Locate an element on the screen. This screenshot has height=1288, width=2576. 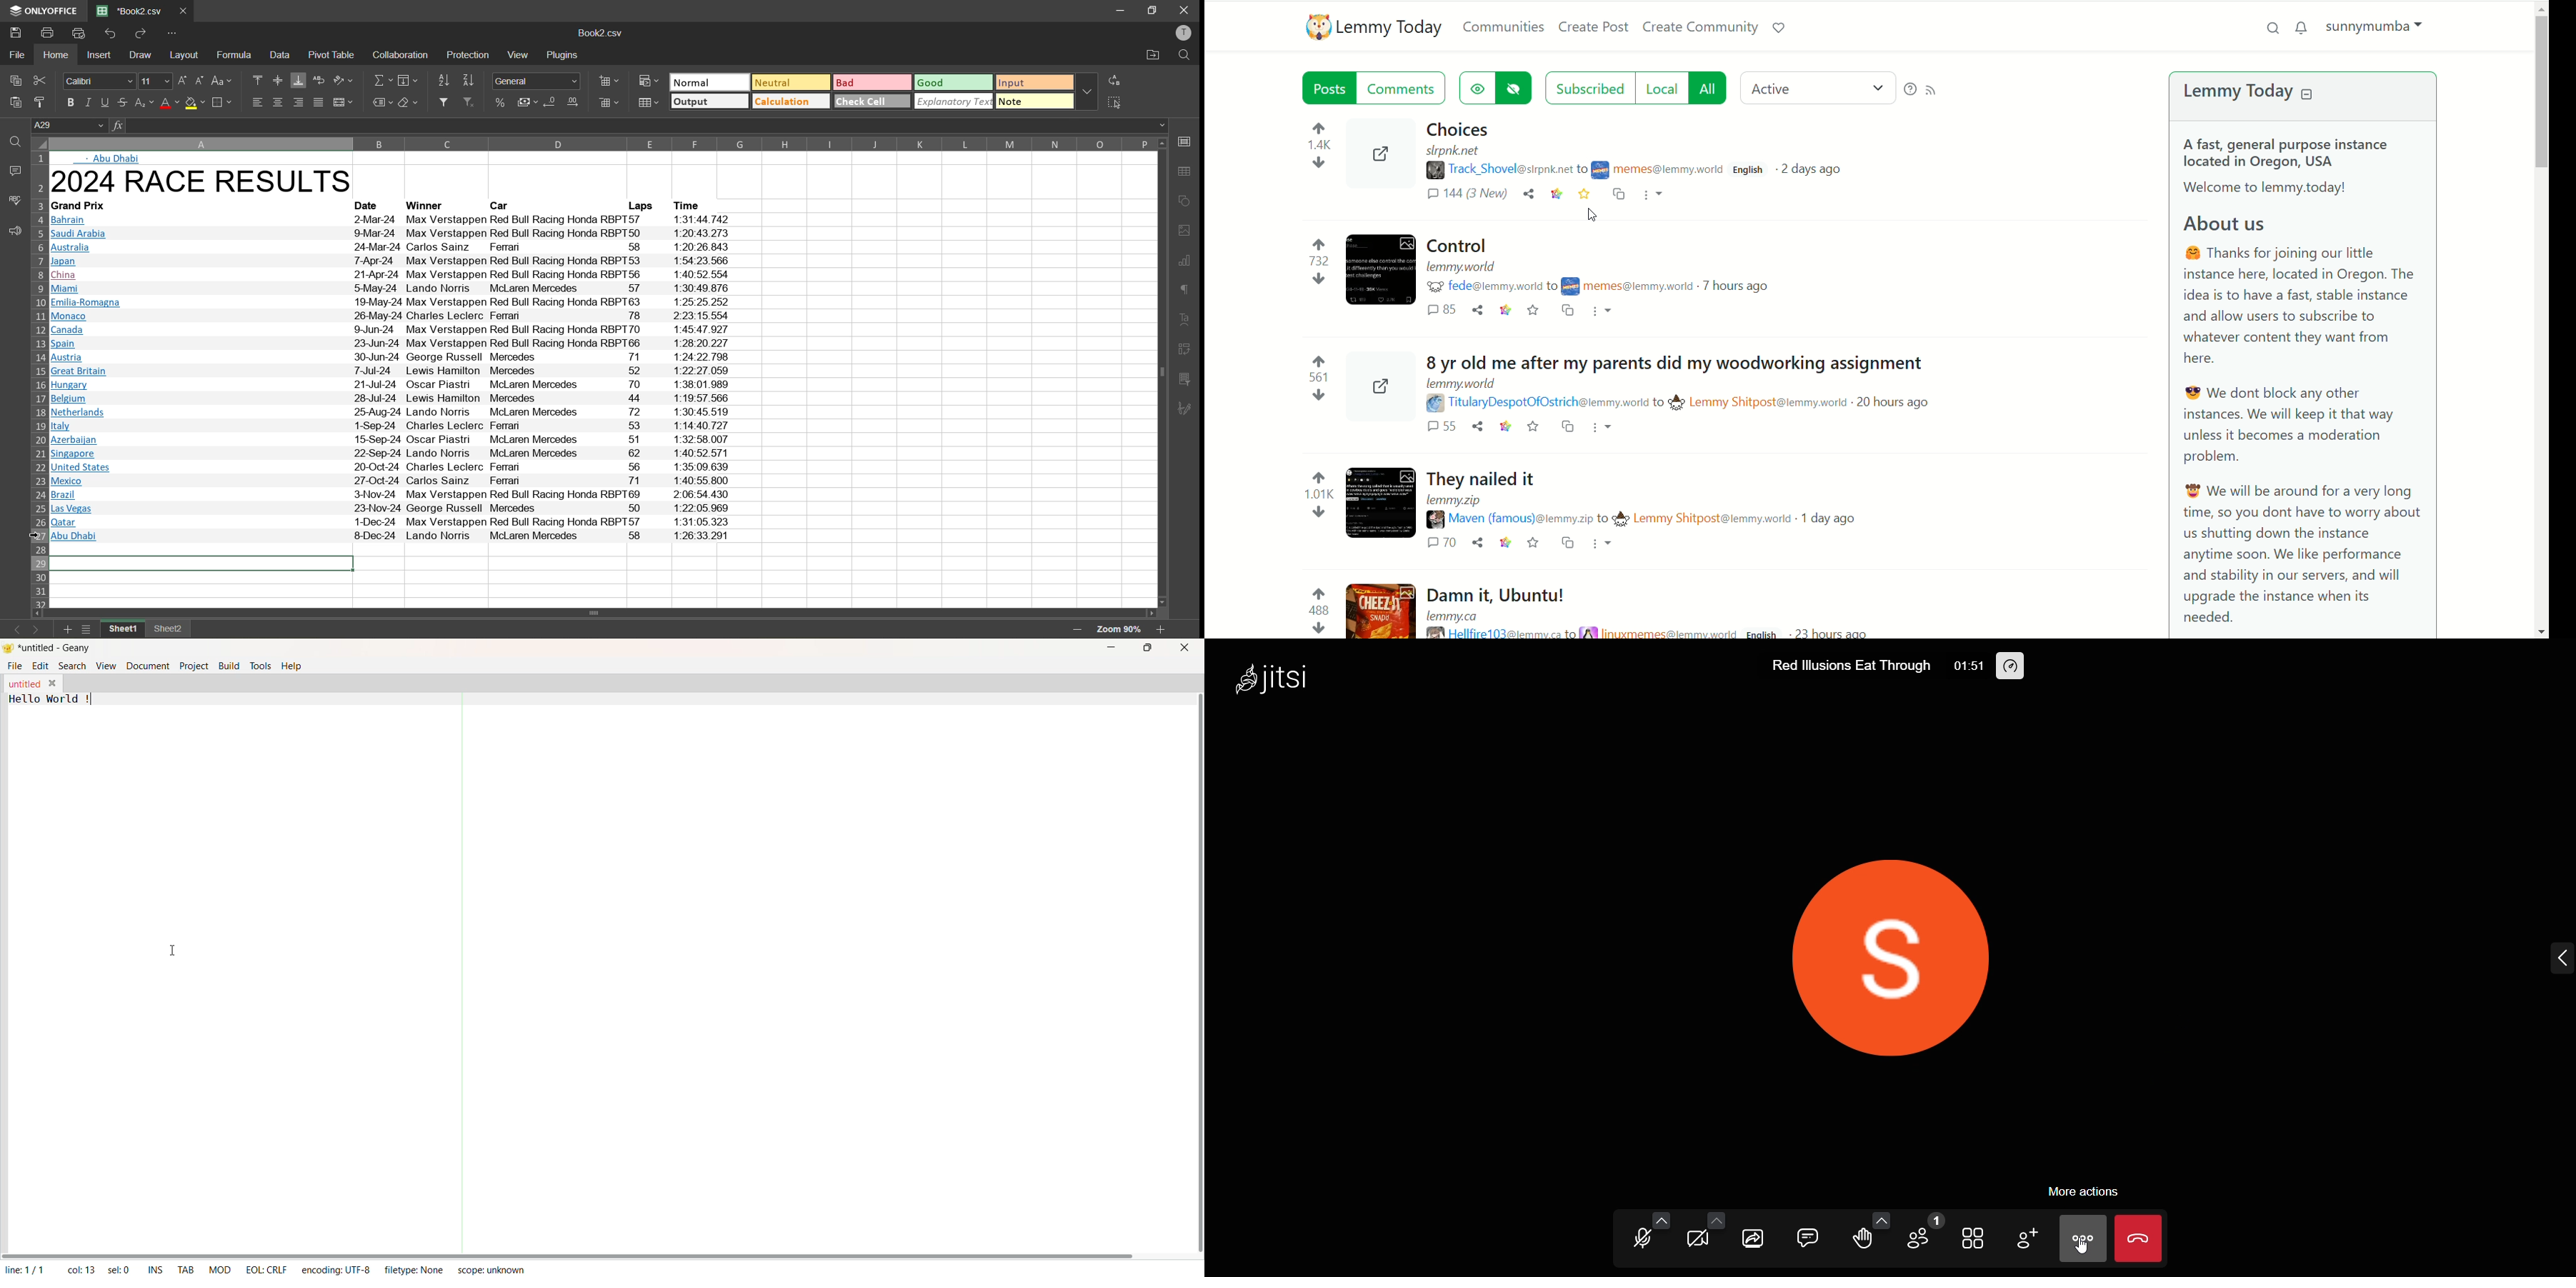
A brief about Lemmy Today is located at coordinates (2300, 379).